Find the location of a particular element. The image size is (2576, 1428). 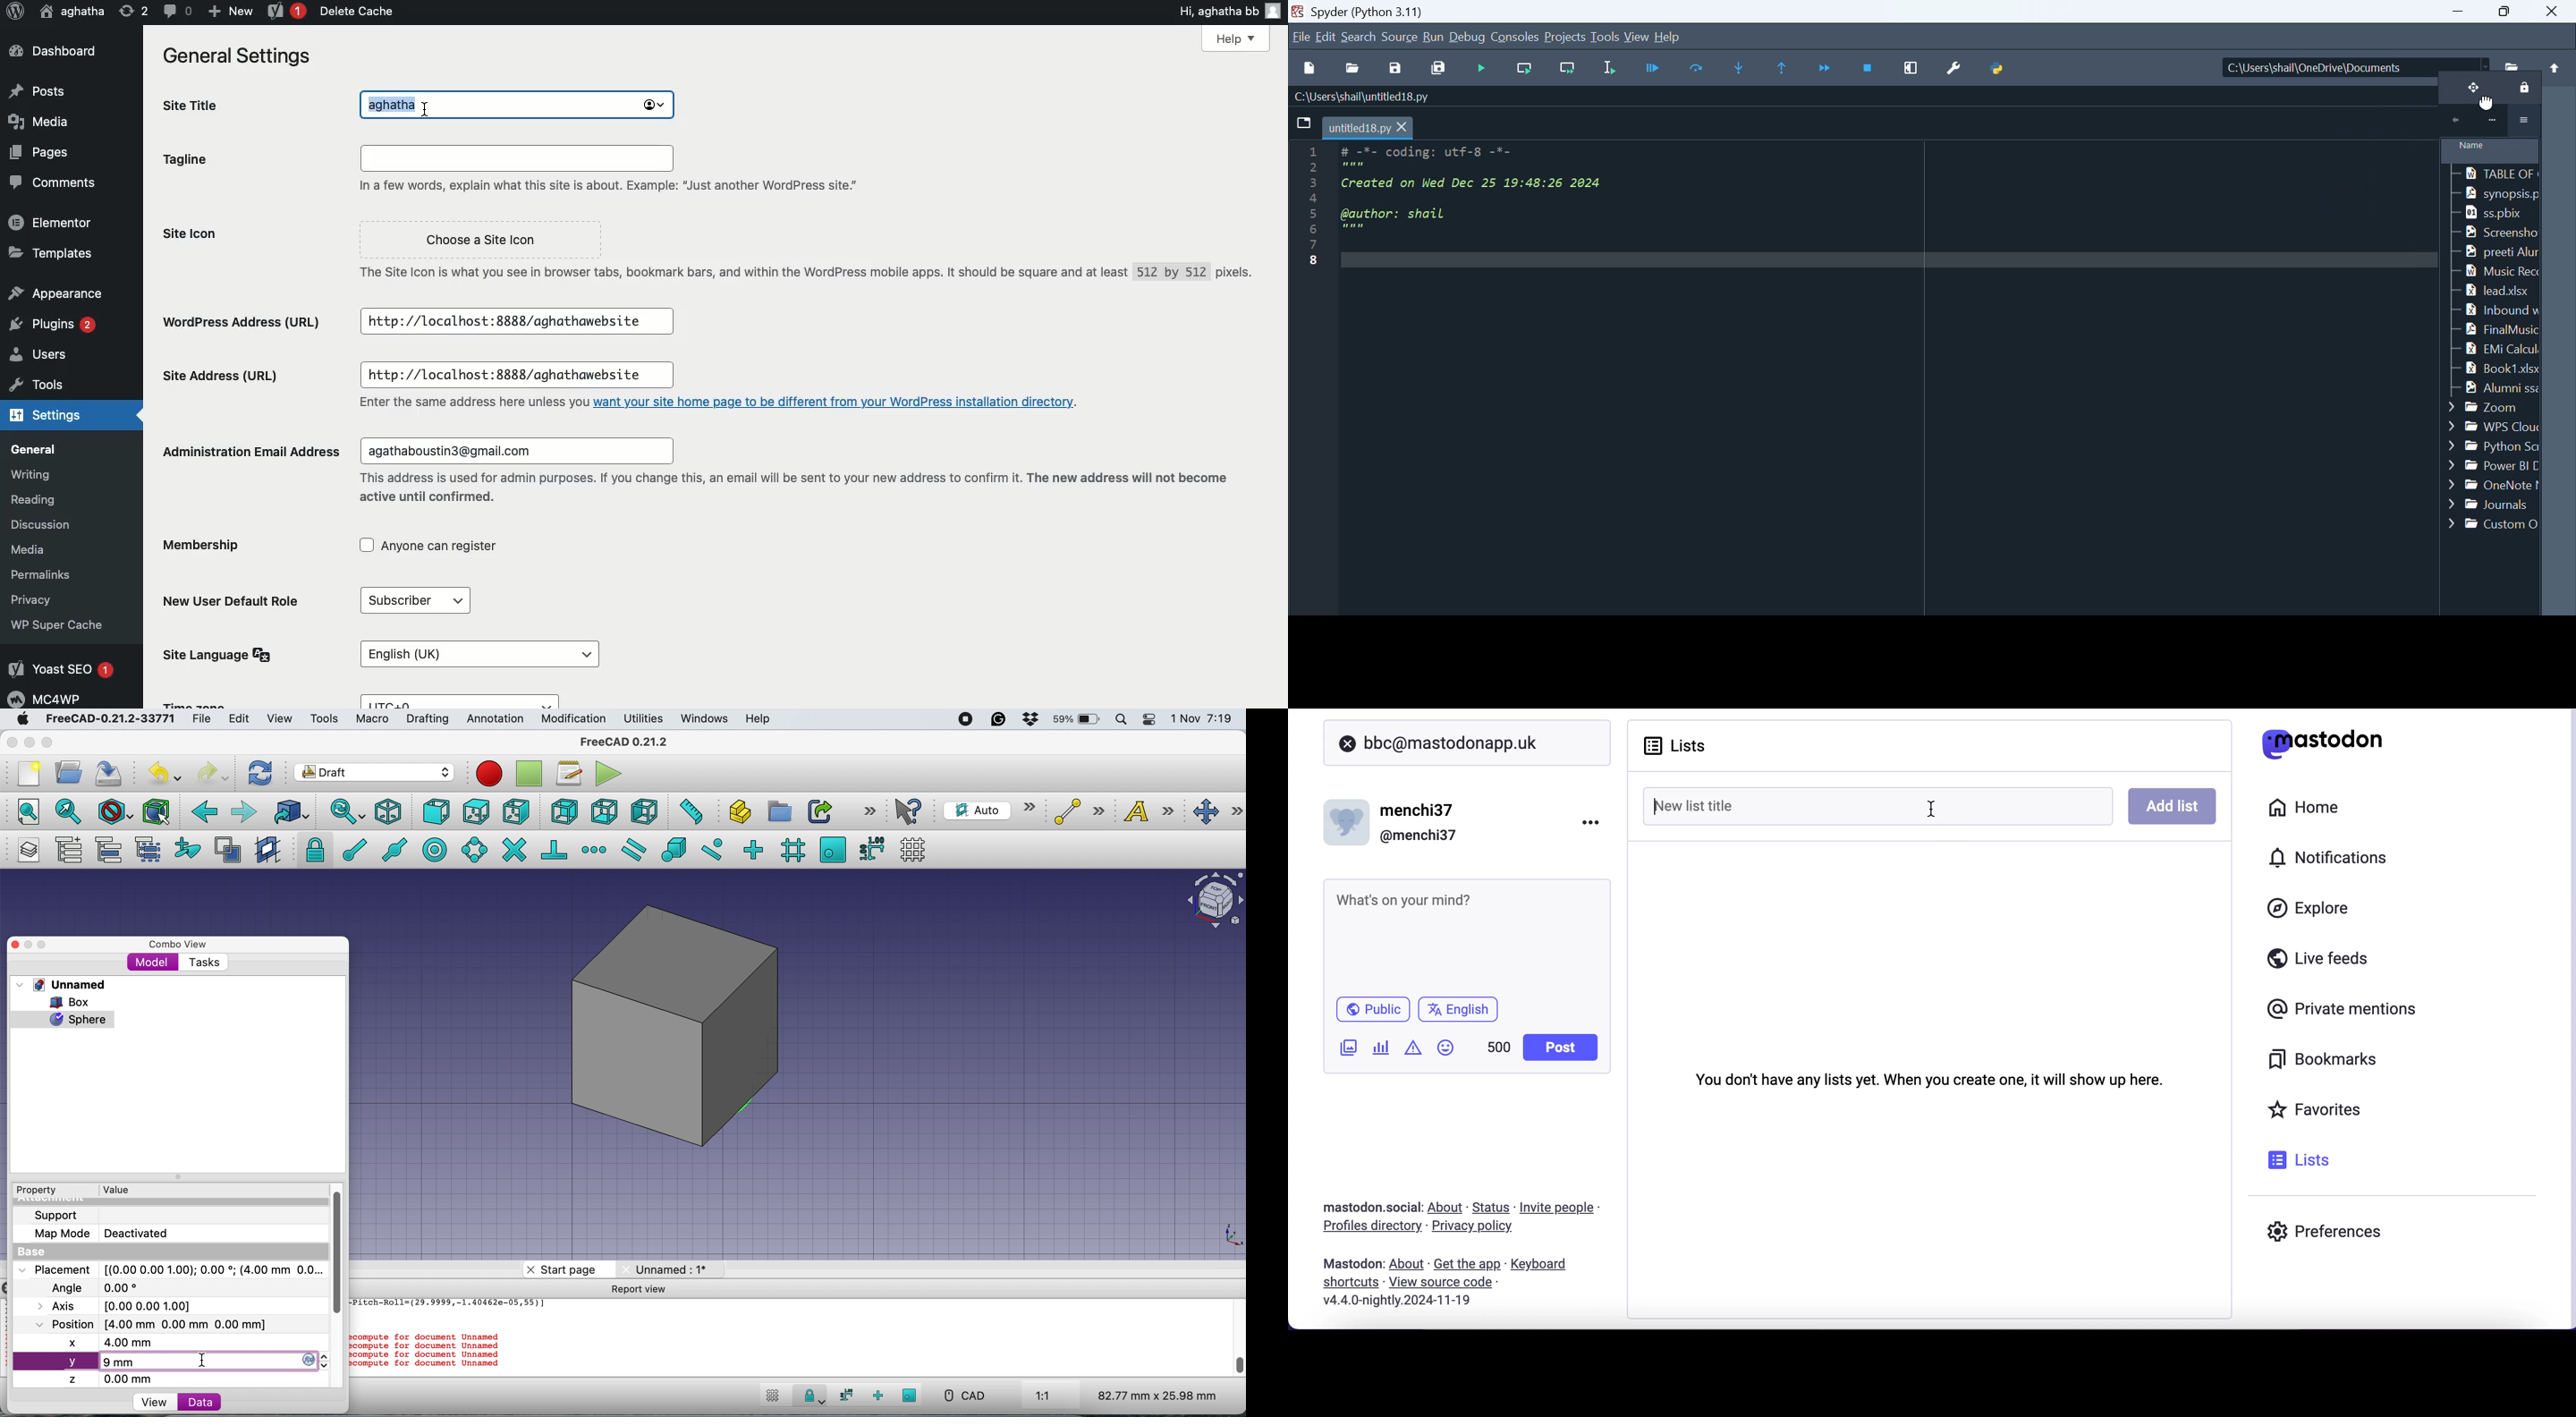

xy coordinate is located at coordinates (1219, 1237).